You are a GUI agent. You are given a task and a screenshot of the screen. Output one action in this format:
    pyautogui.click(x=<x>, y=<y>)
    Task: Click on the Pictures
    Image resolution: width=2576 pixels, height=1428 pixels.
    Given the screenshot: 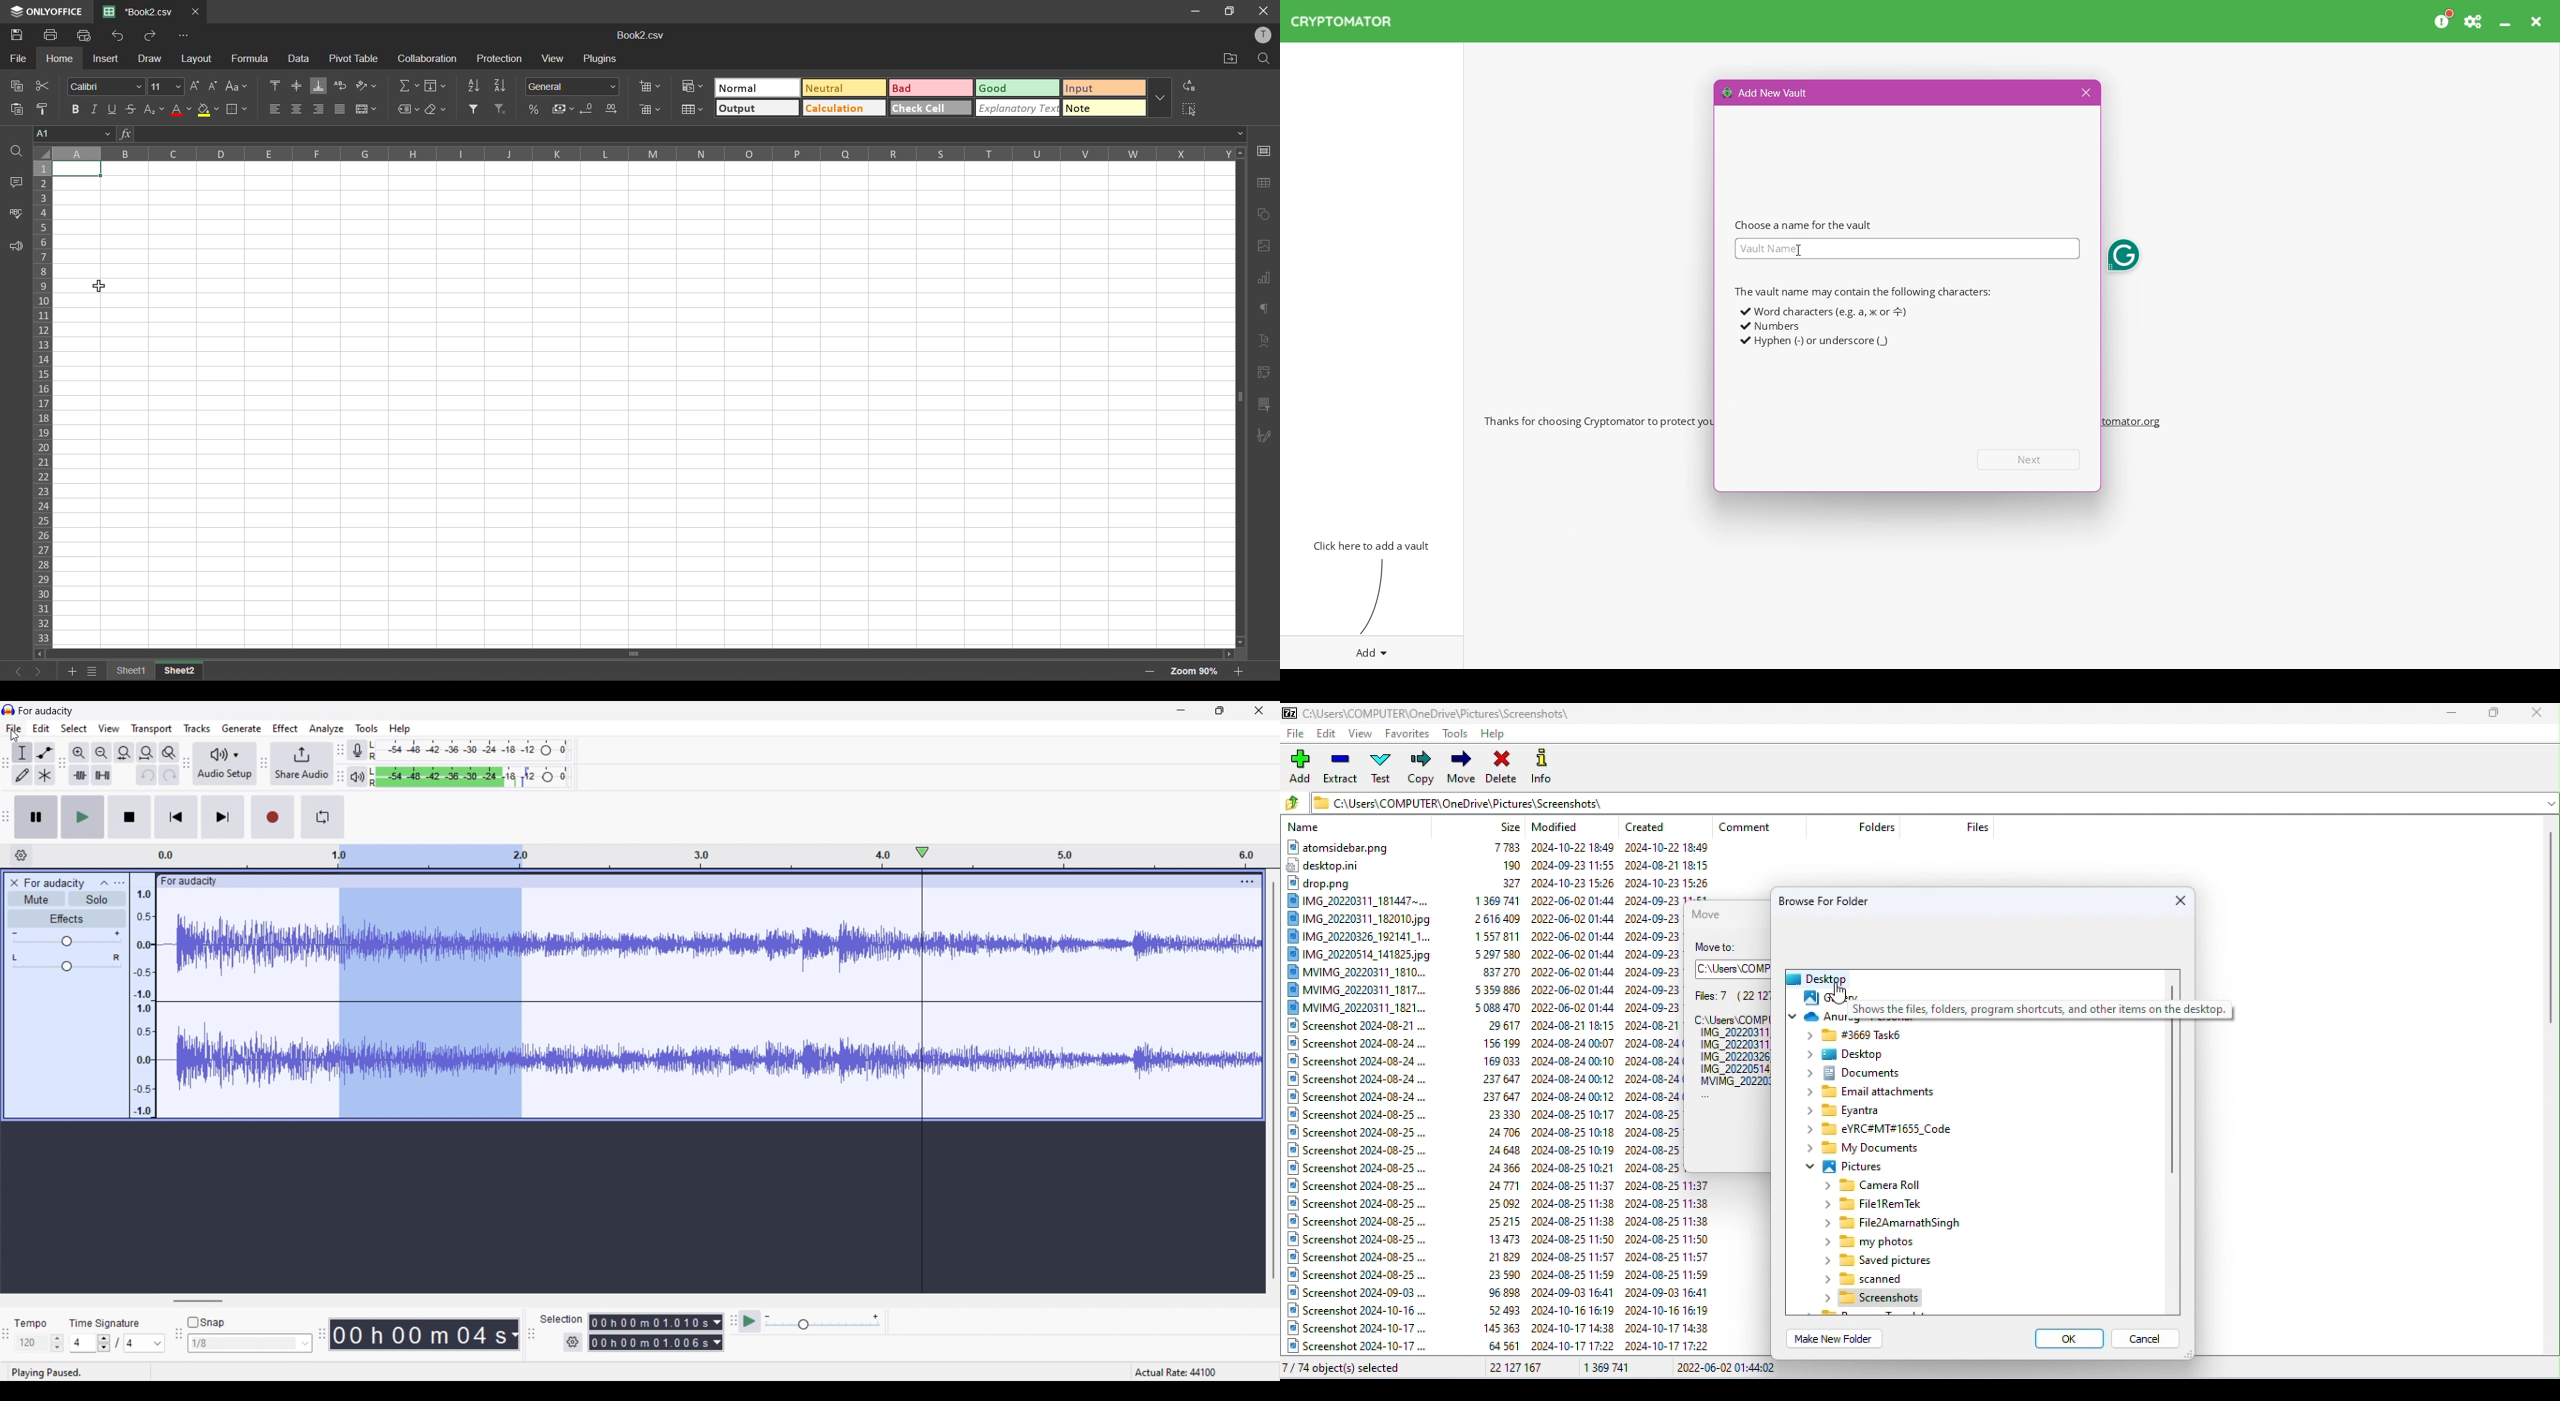 What is the action you would take?
    pyautogui.click(x=1843, y=1169)
    